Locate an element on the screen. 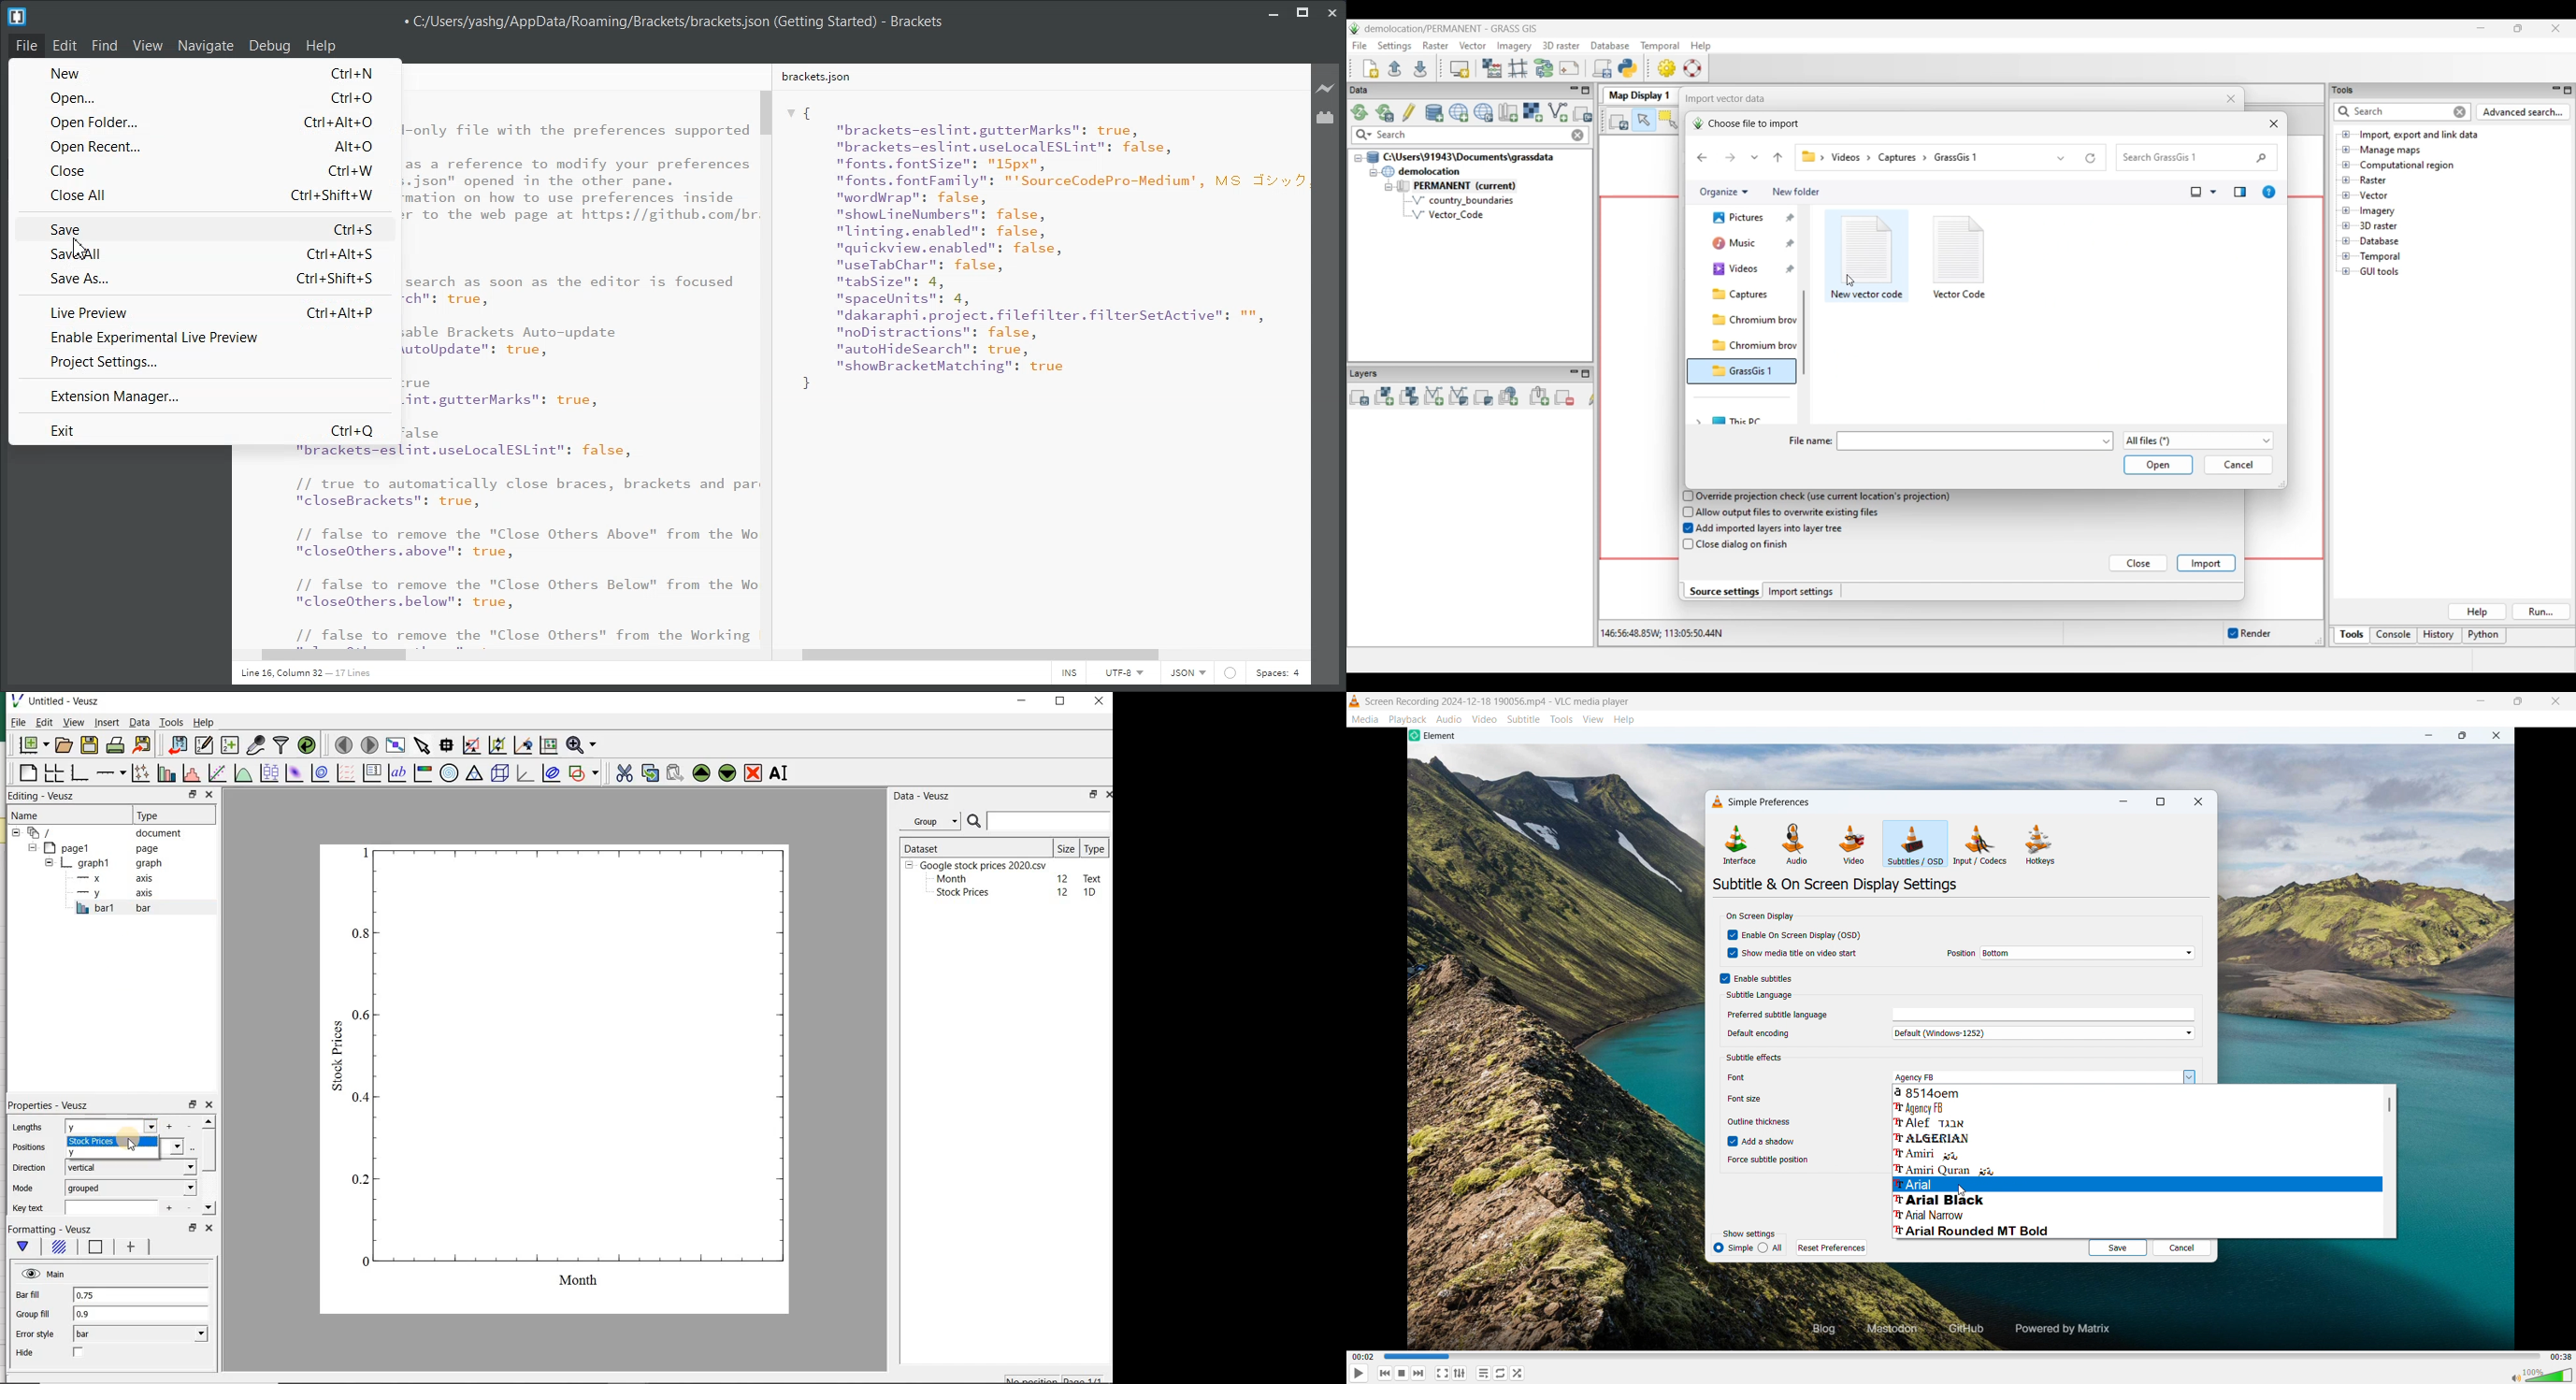 This screenshot has height=1400, width=2576. Group fill is located at coordinates (32, 1314).